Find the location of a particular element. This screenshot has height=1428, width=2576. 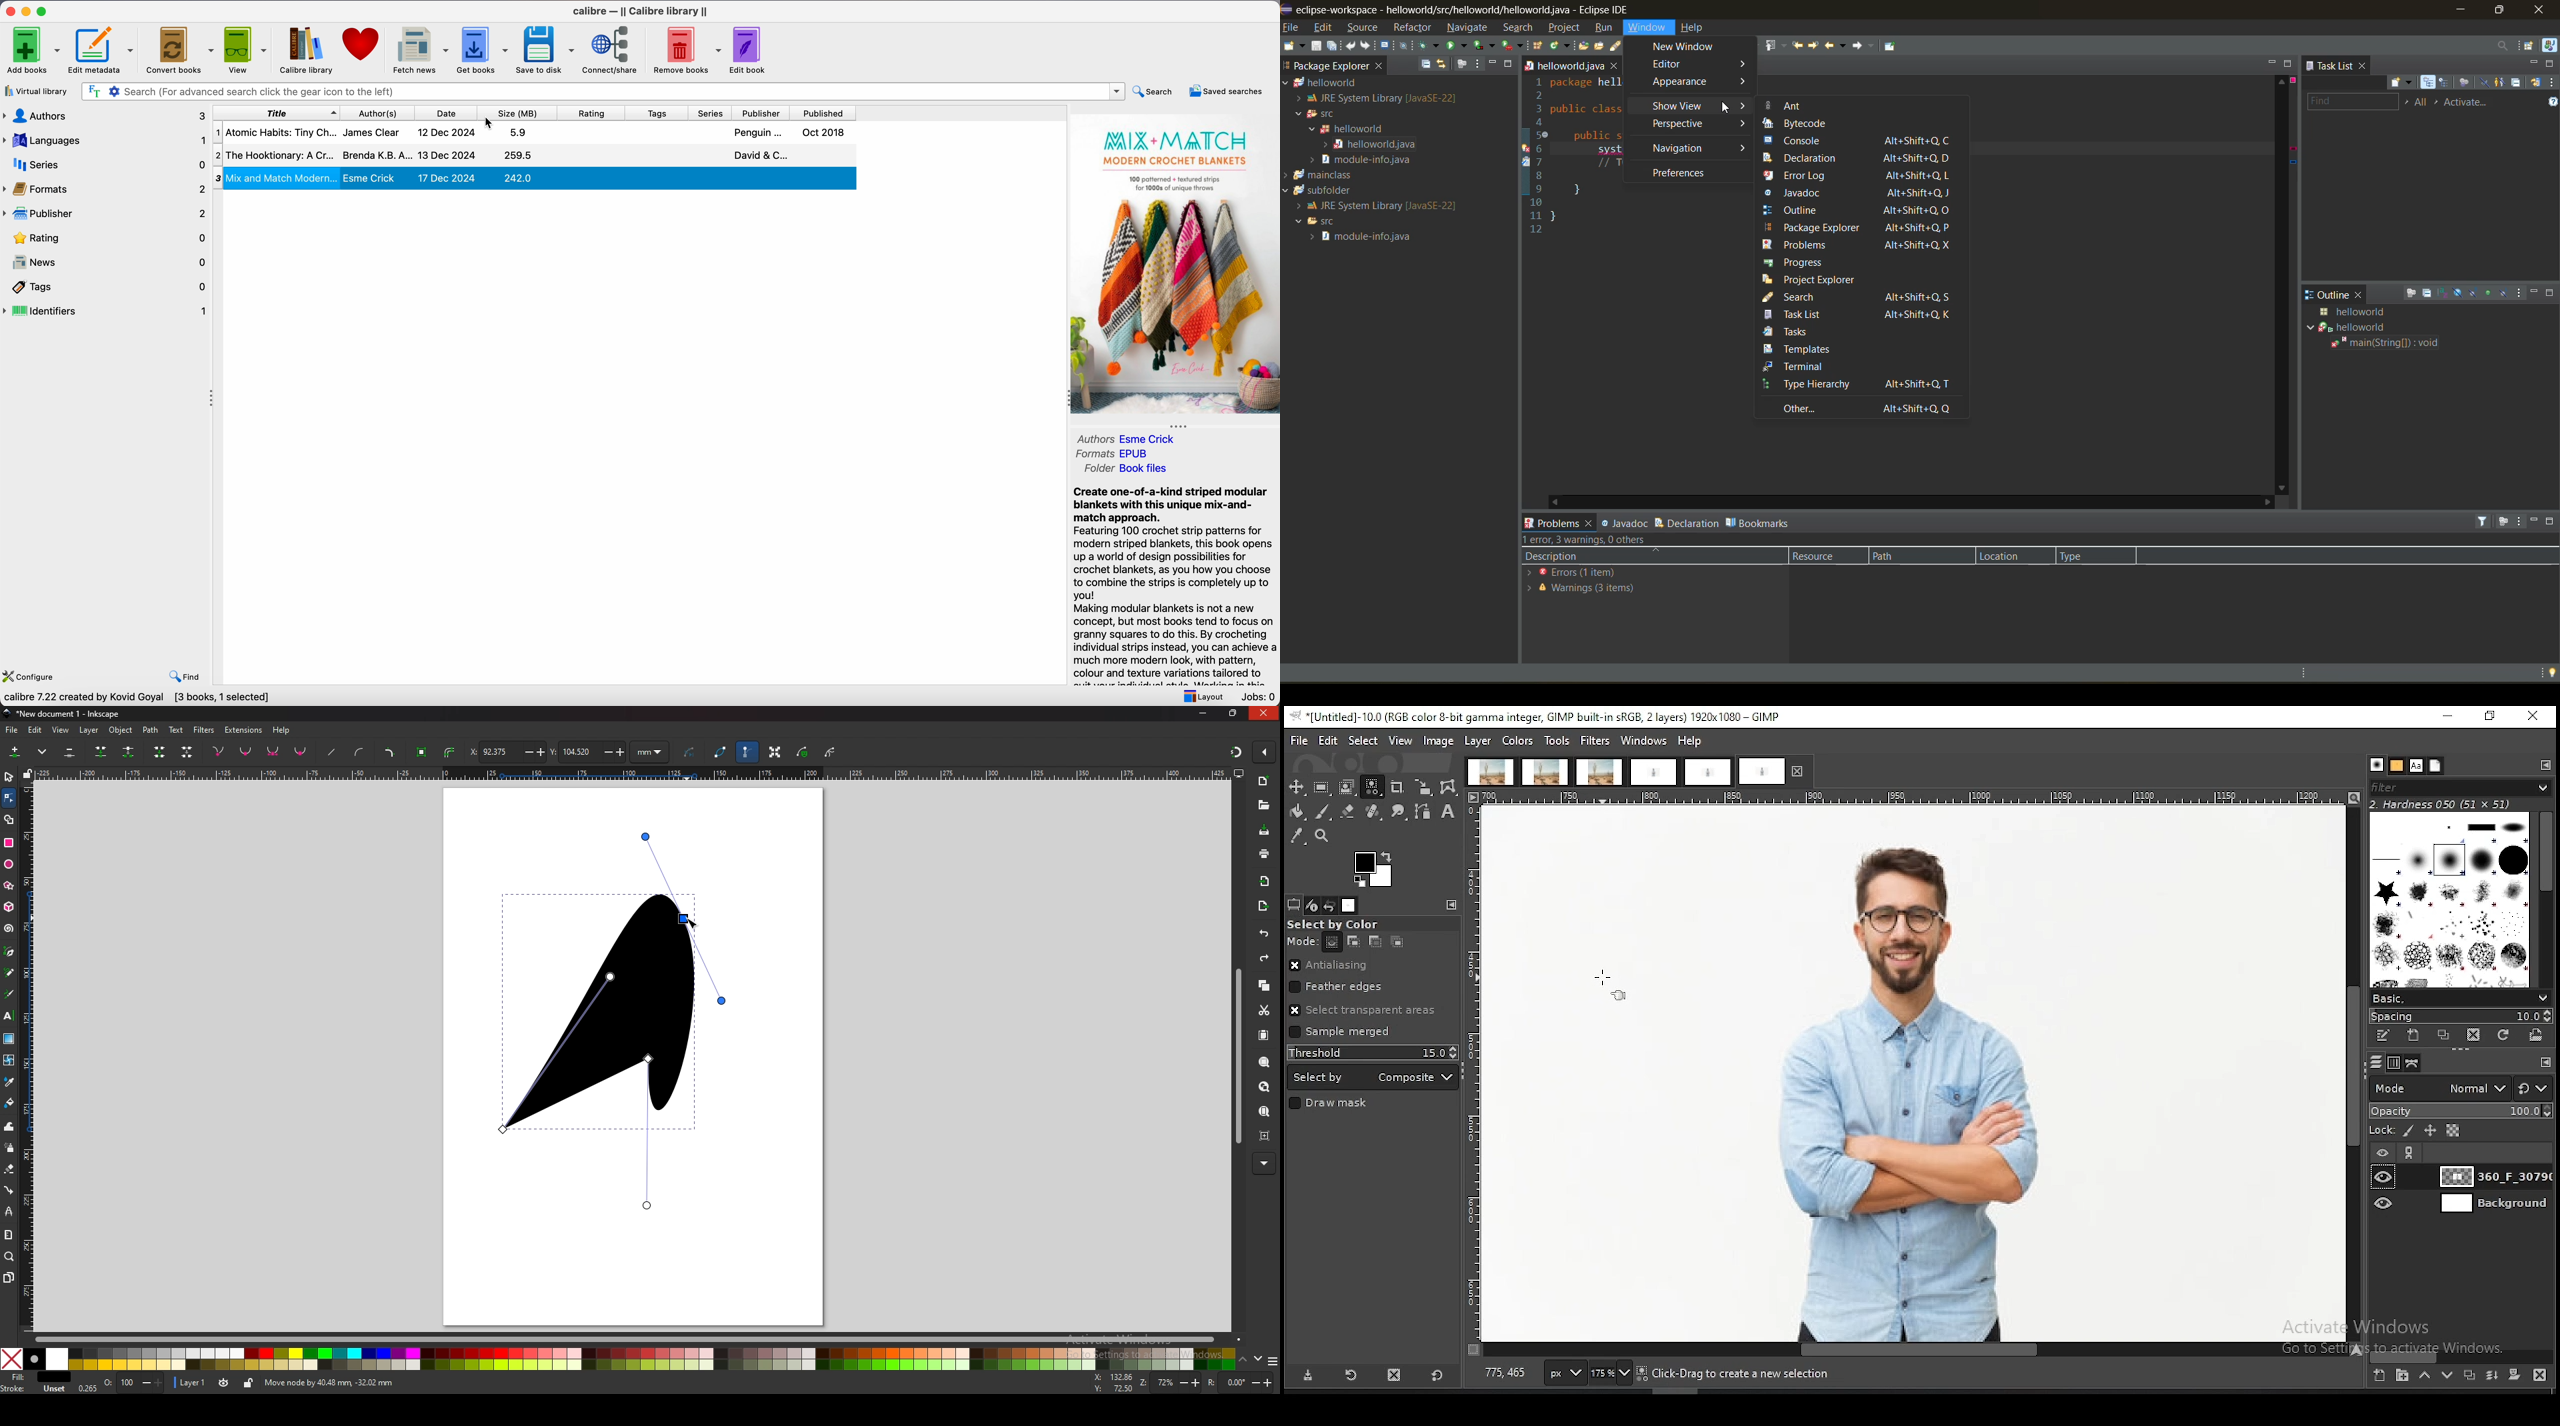

declaration is located at coordinates (1859, 156).